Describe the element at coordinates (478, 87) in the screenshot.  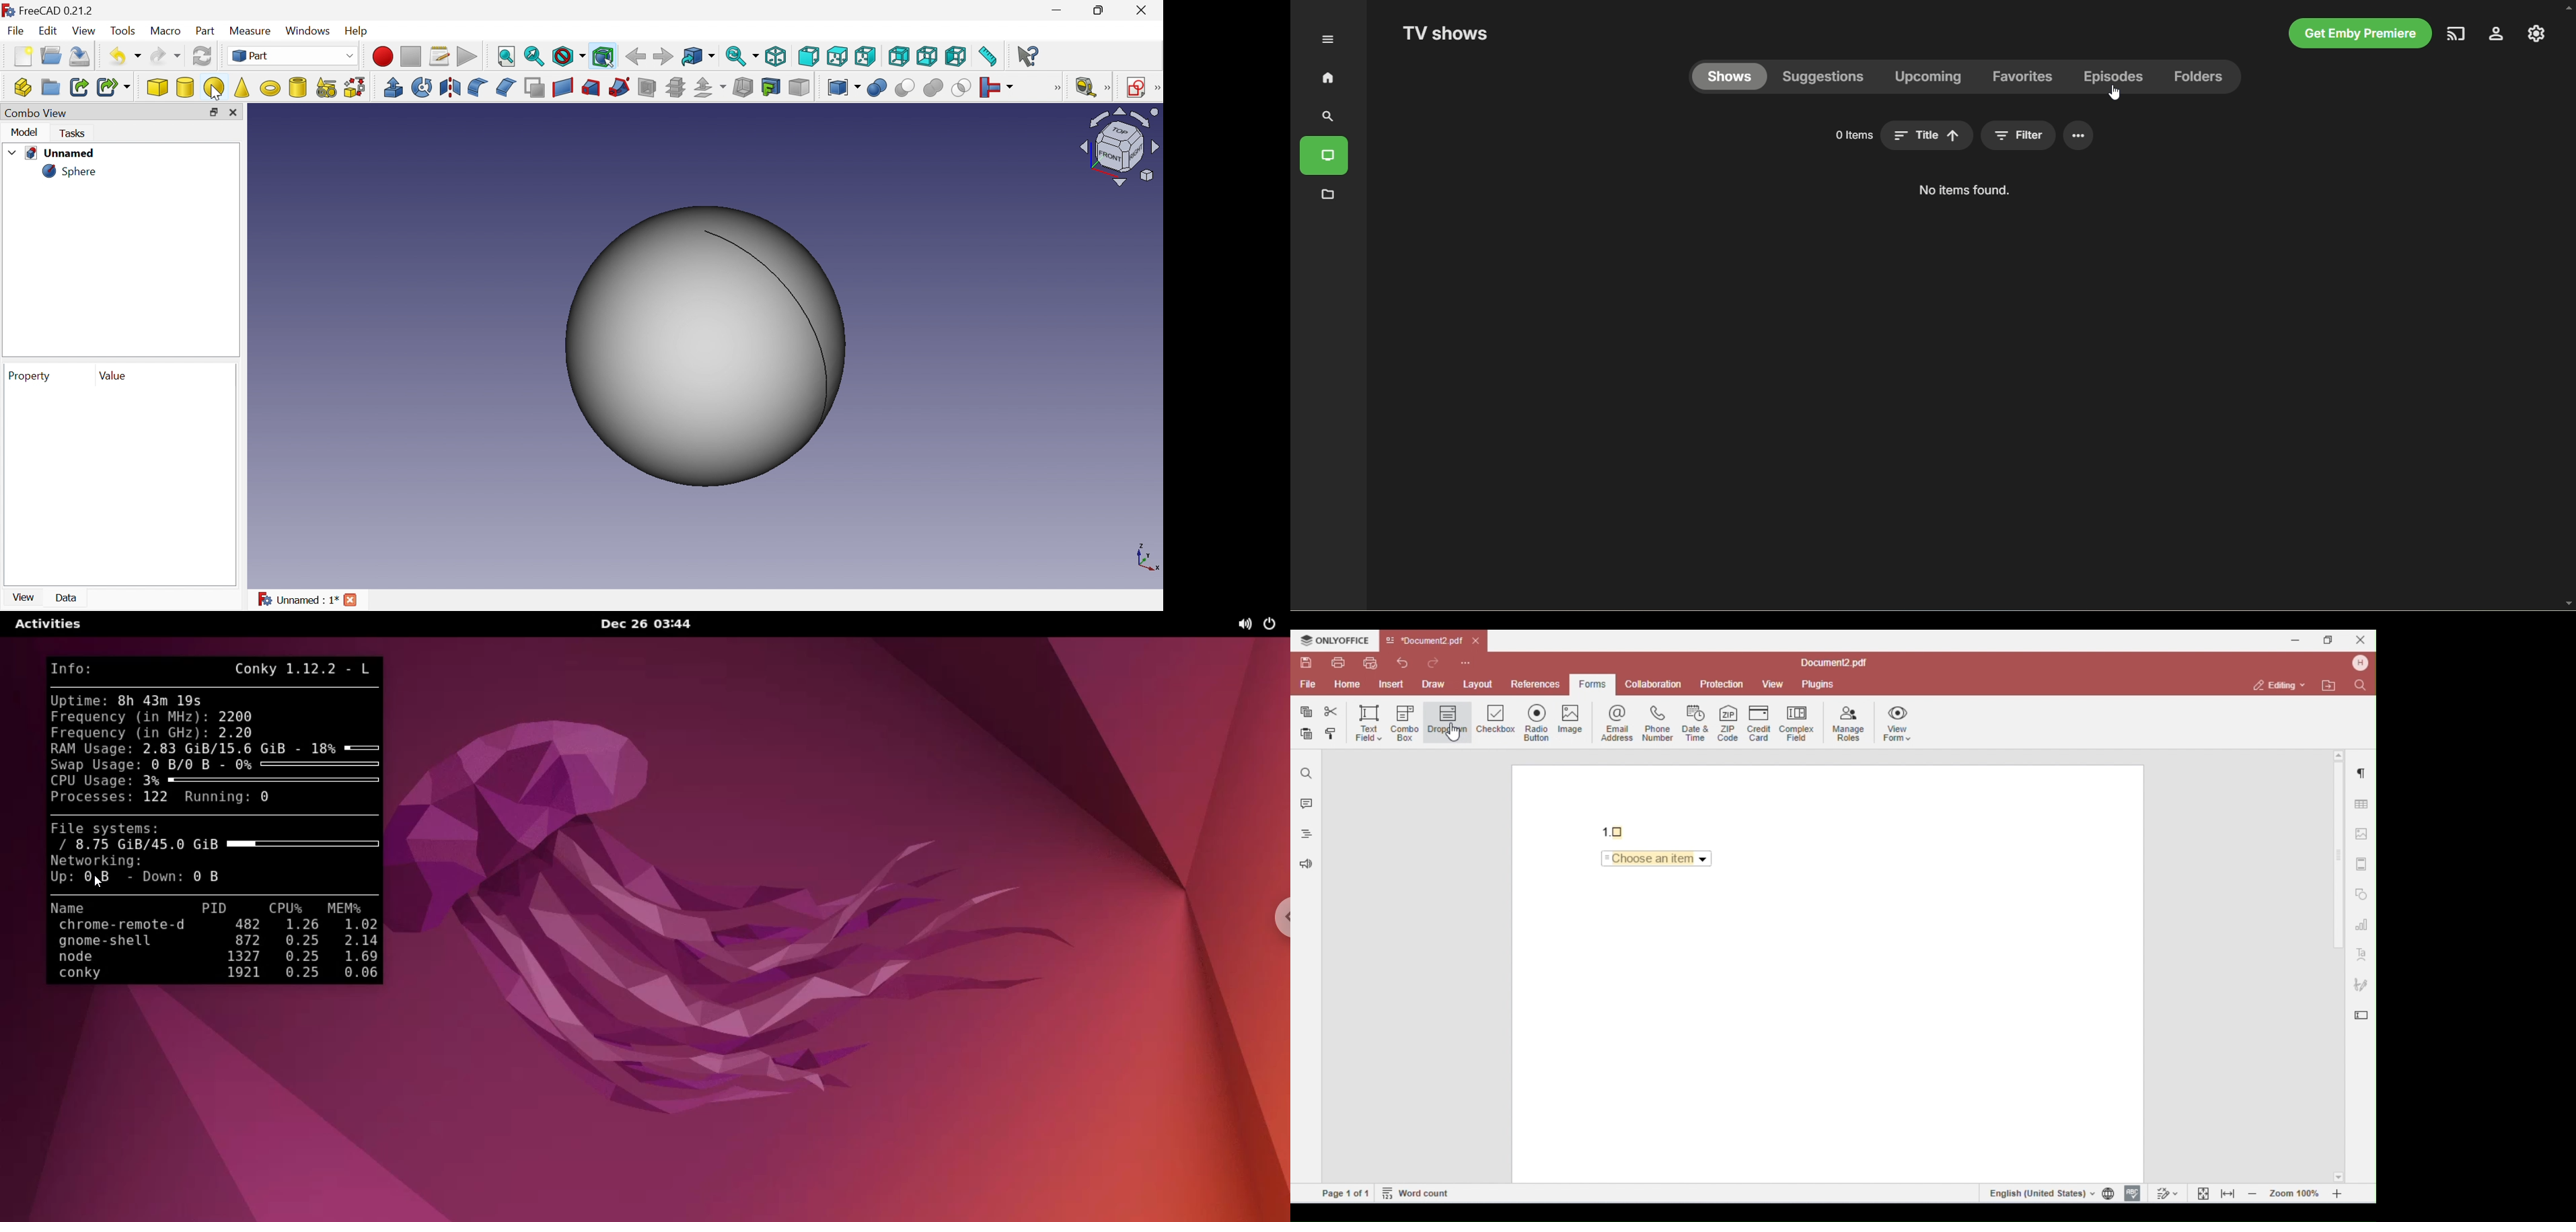
I see `Fillet` at that location.